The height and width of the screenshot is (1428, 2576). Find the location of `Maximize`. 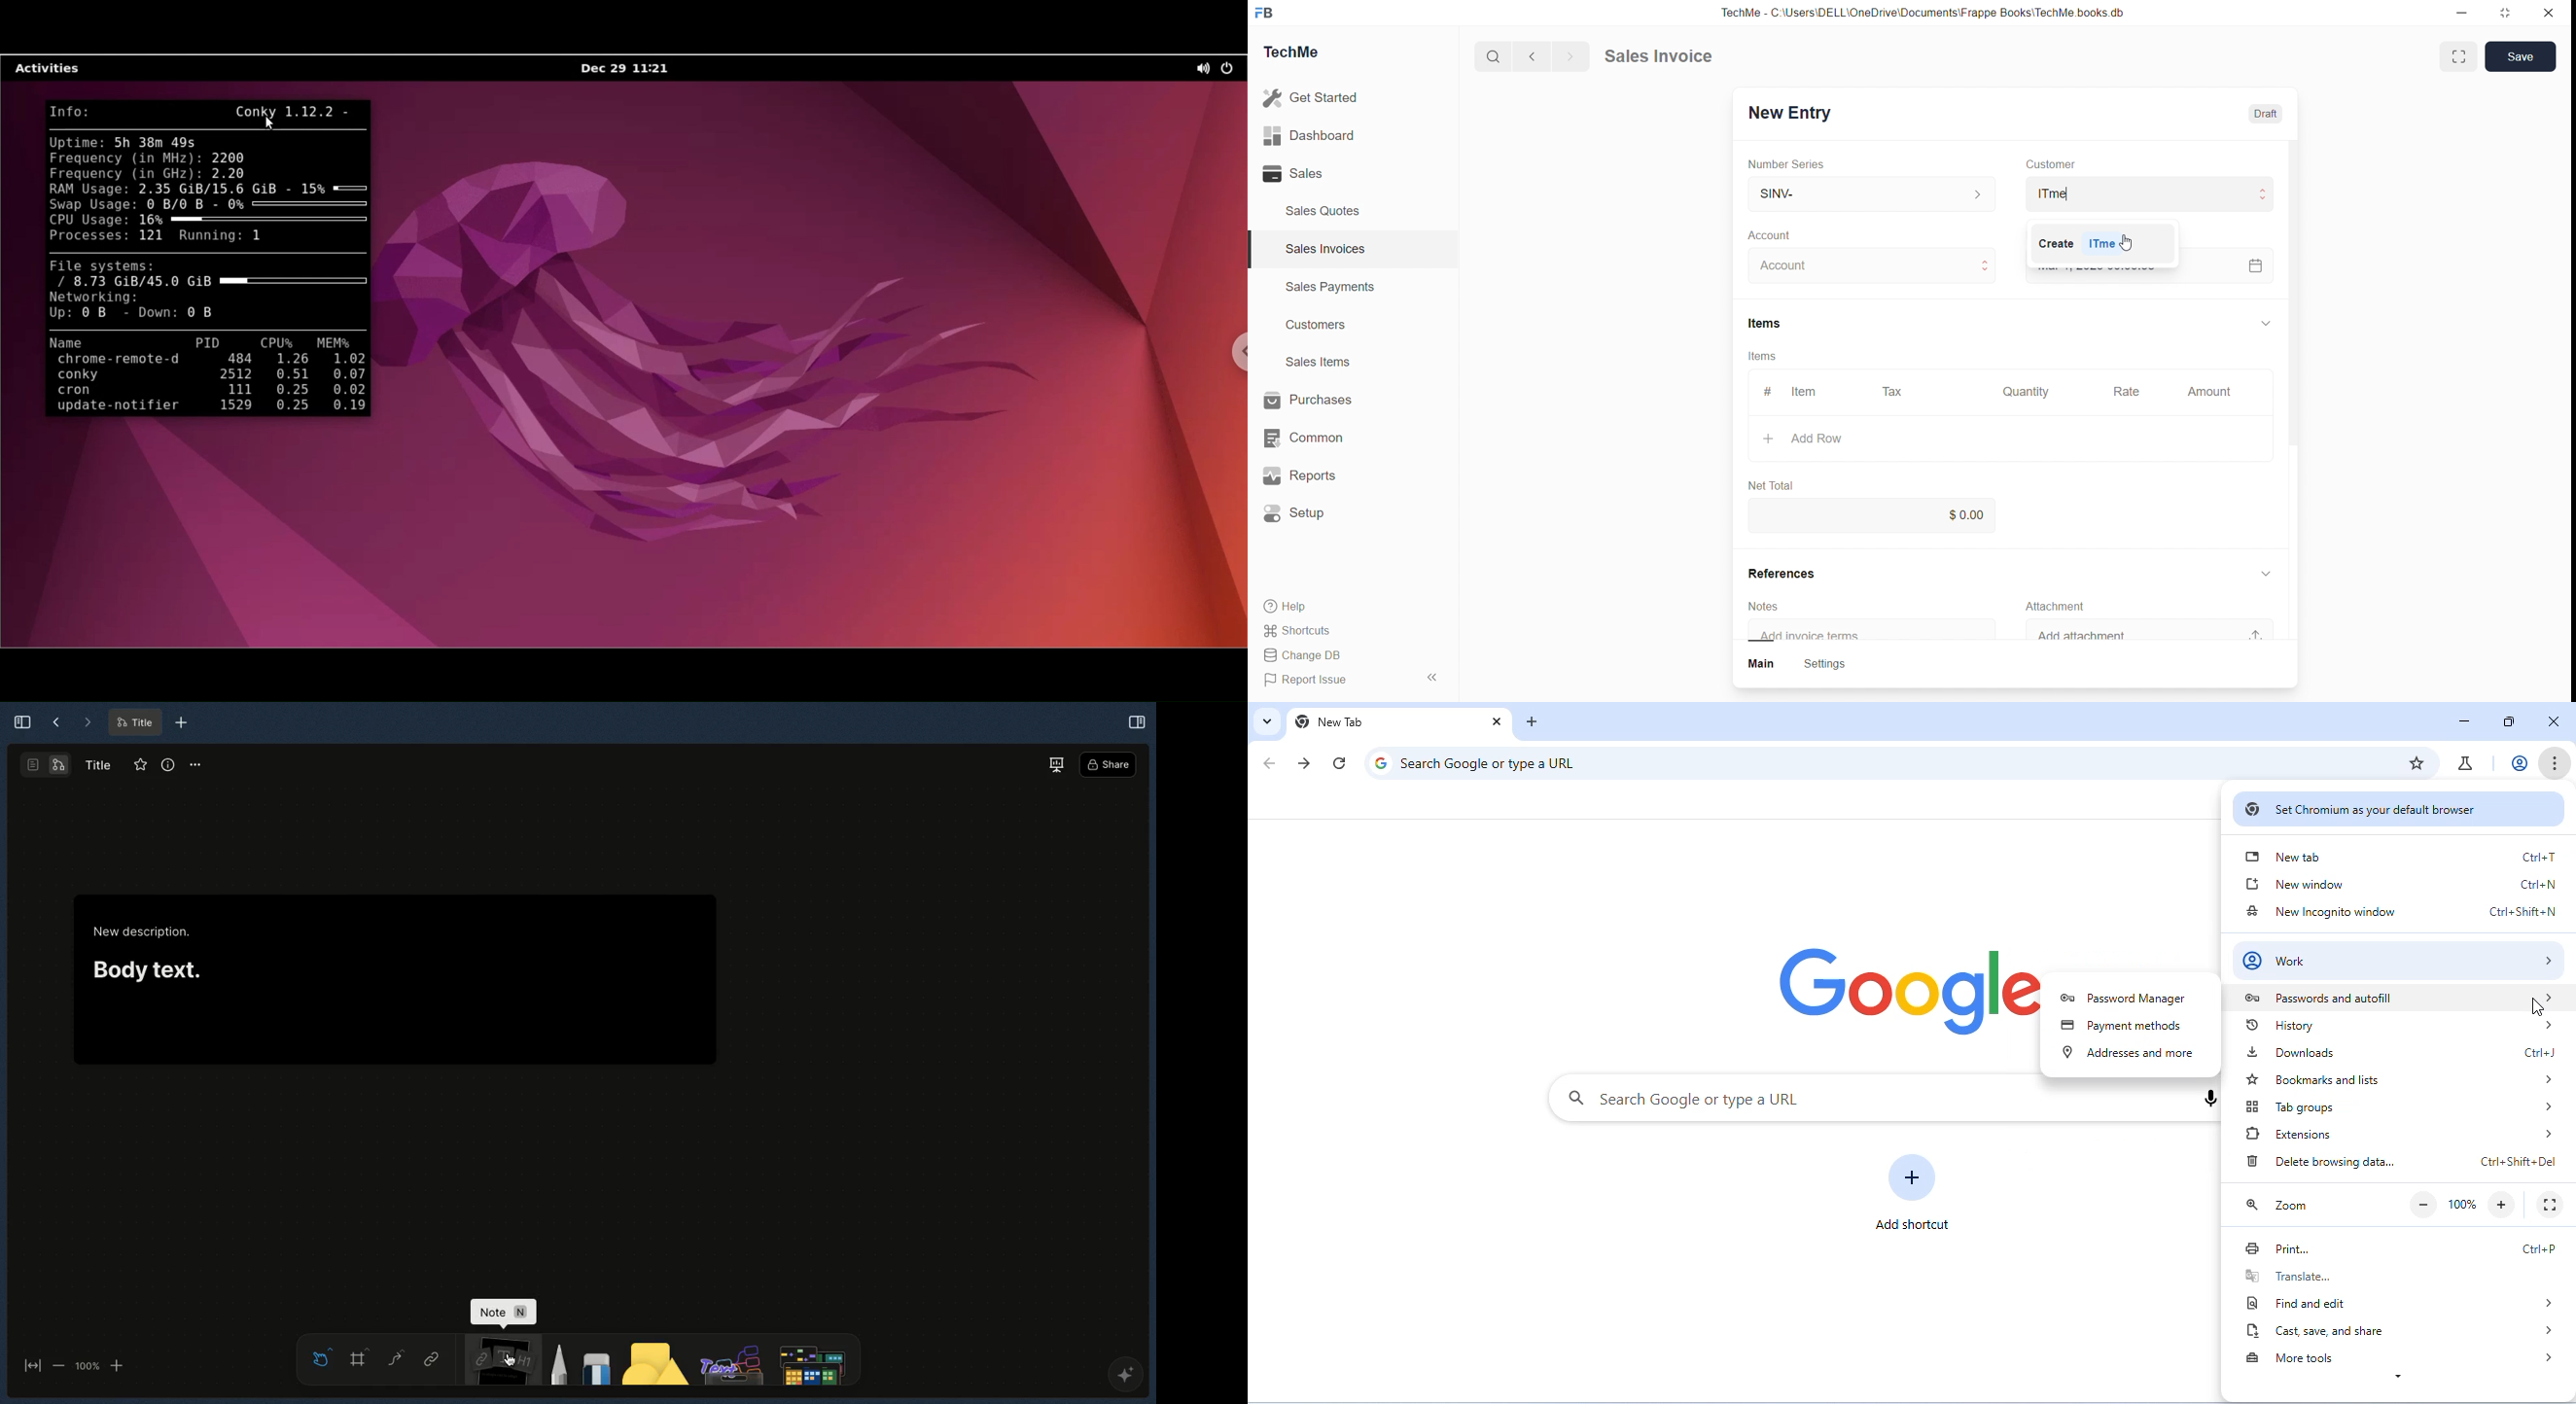

Maximize is located at coordinates (2508, 16).